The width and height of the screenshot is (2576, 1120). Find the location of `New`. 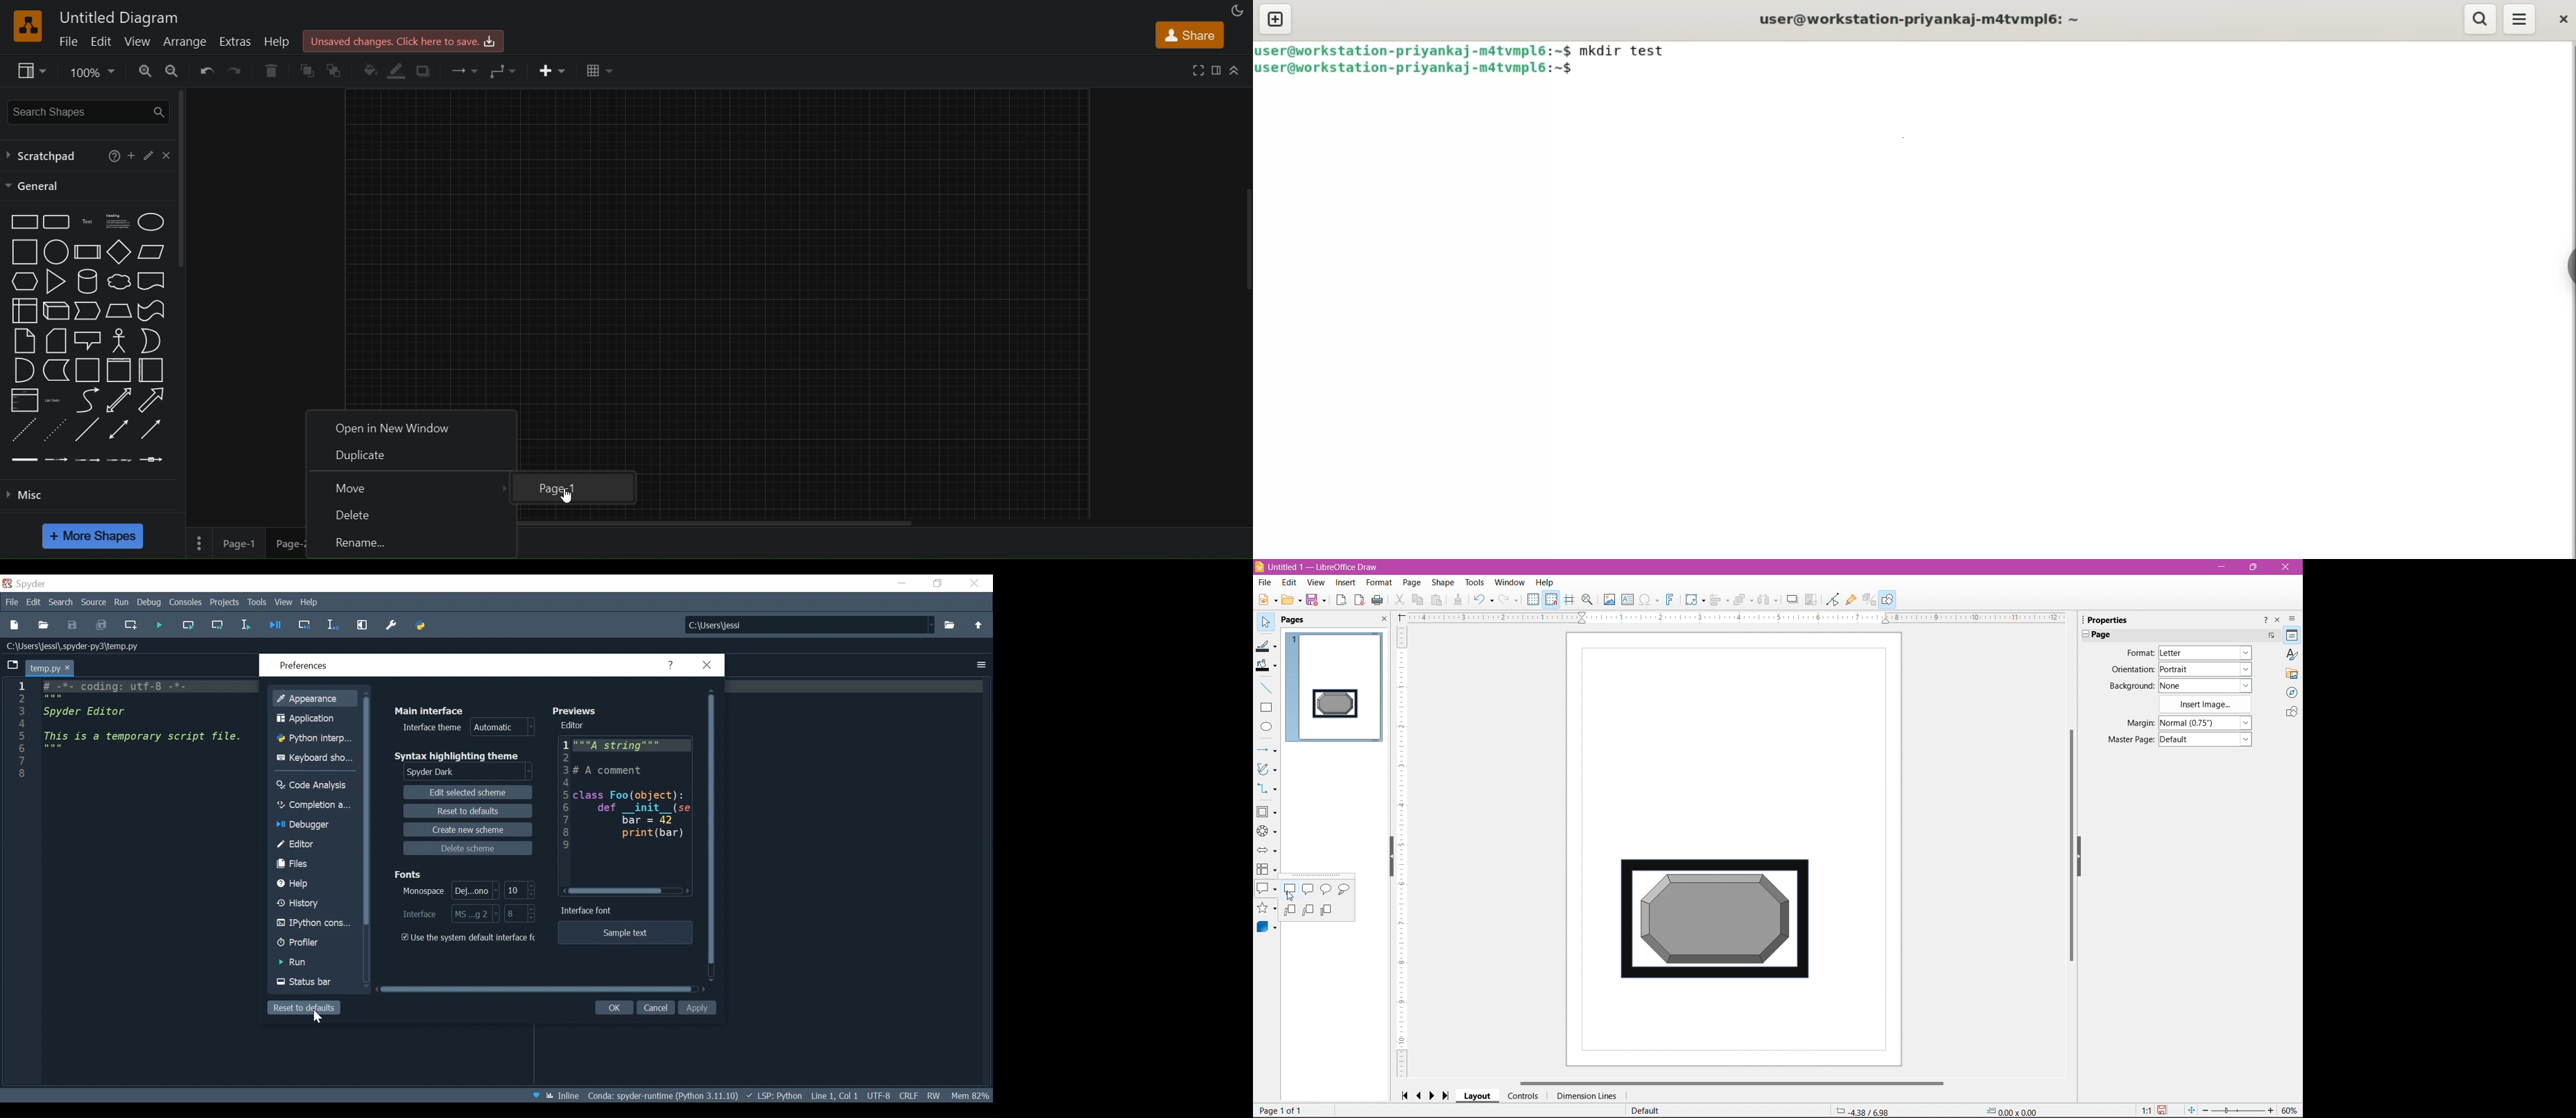

New is located at coordinates (1266, 598).